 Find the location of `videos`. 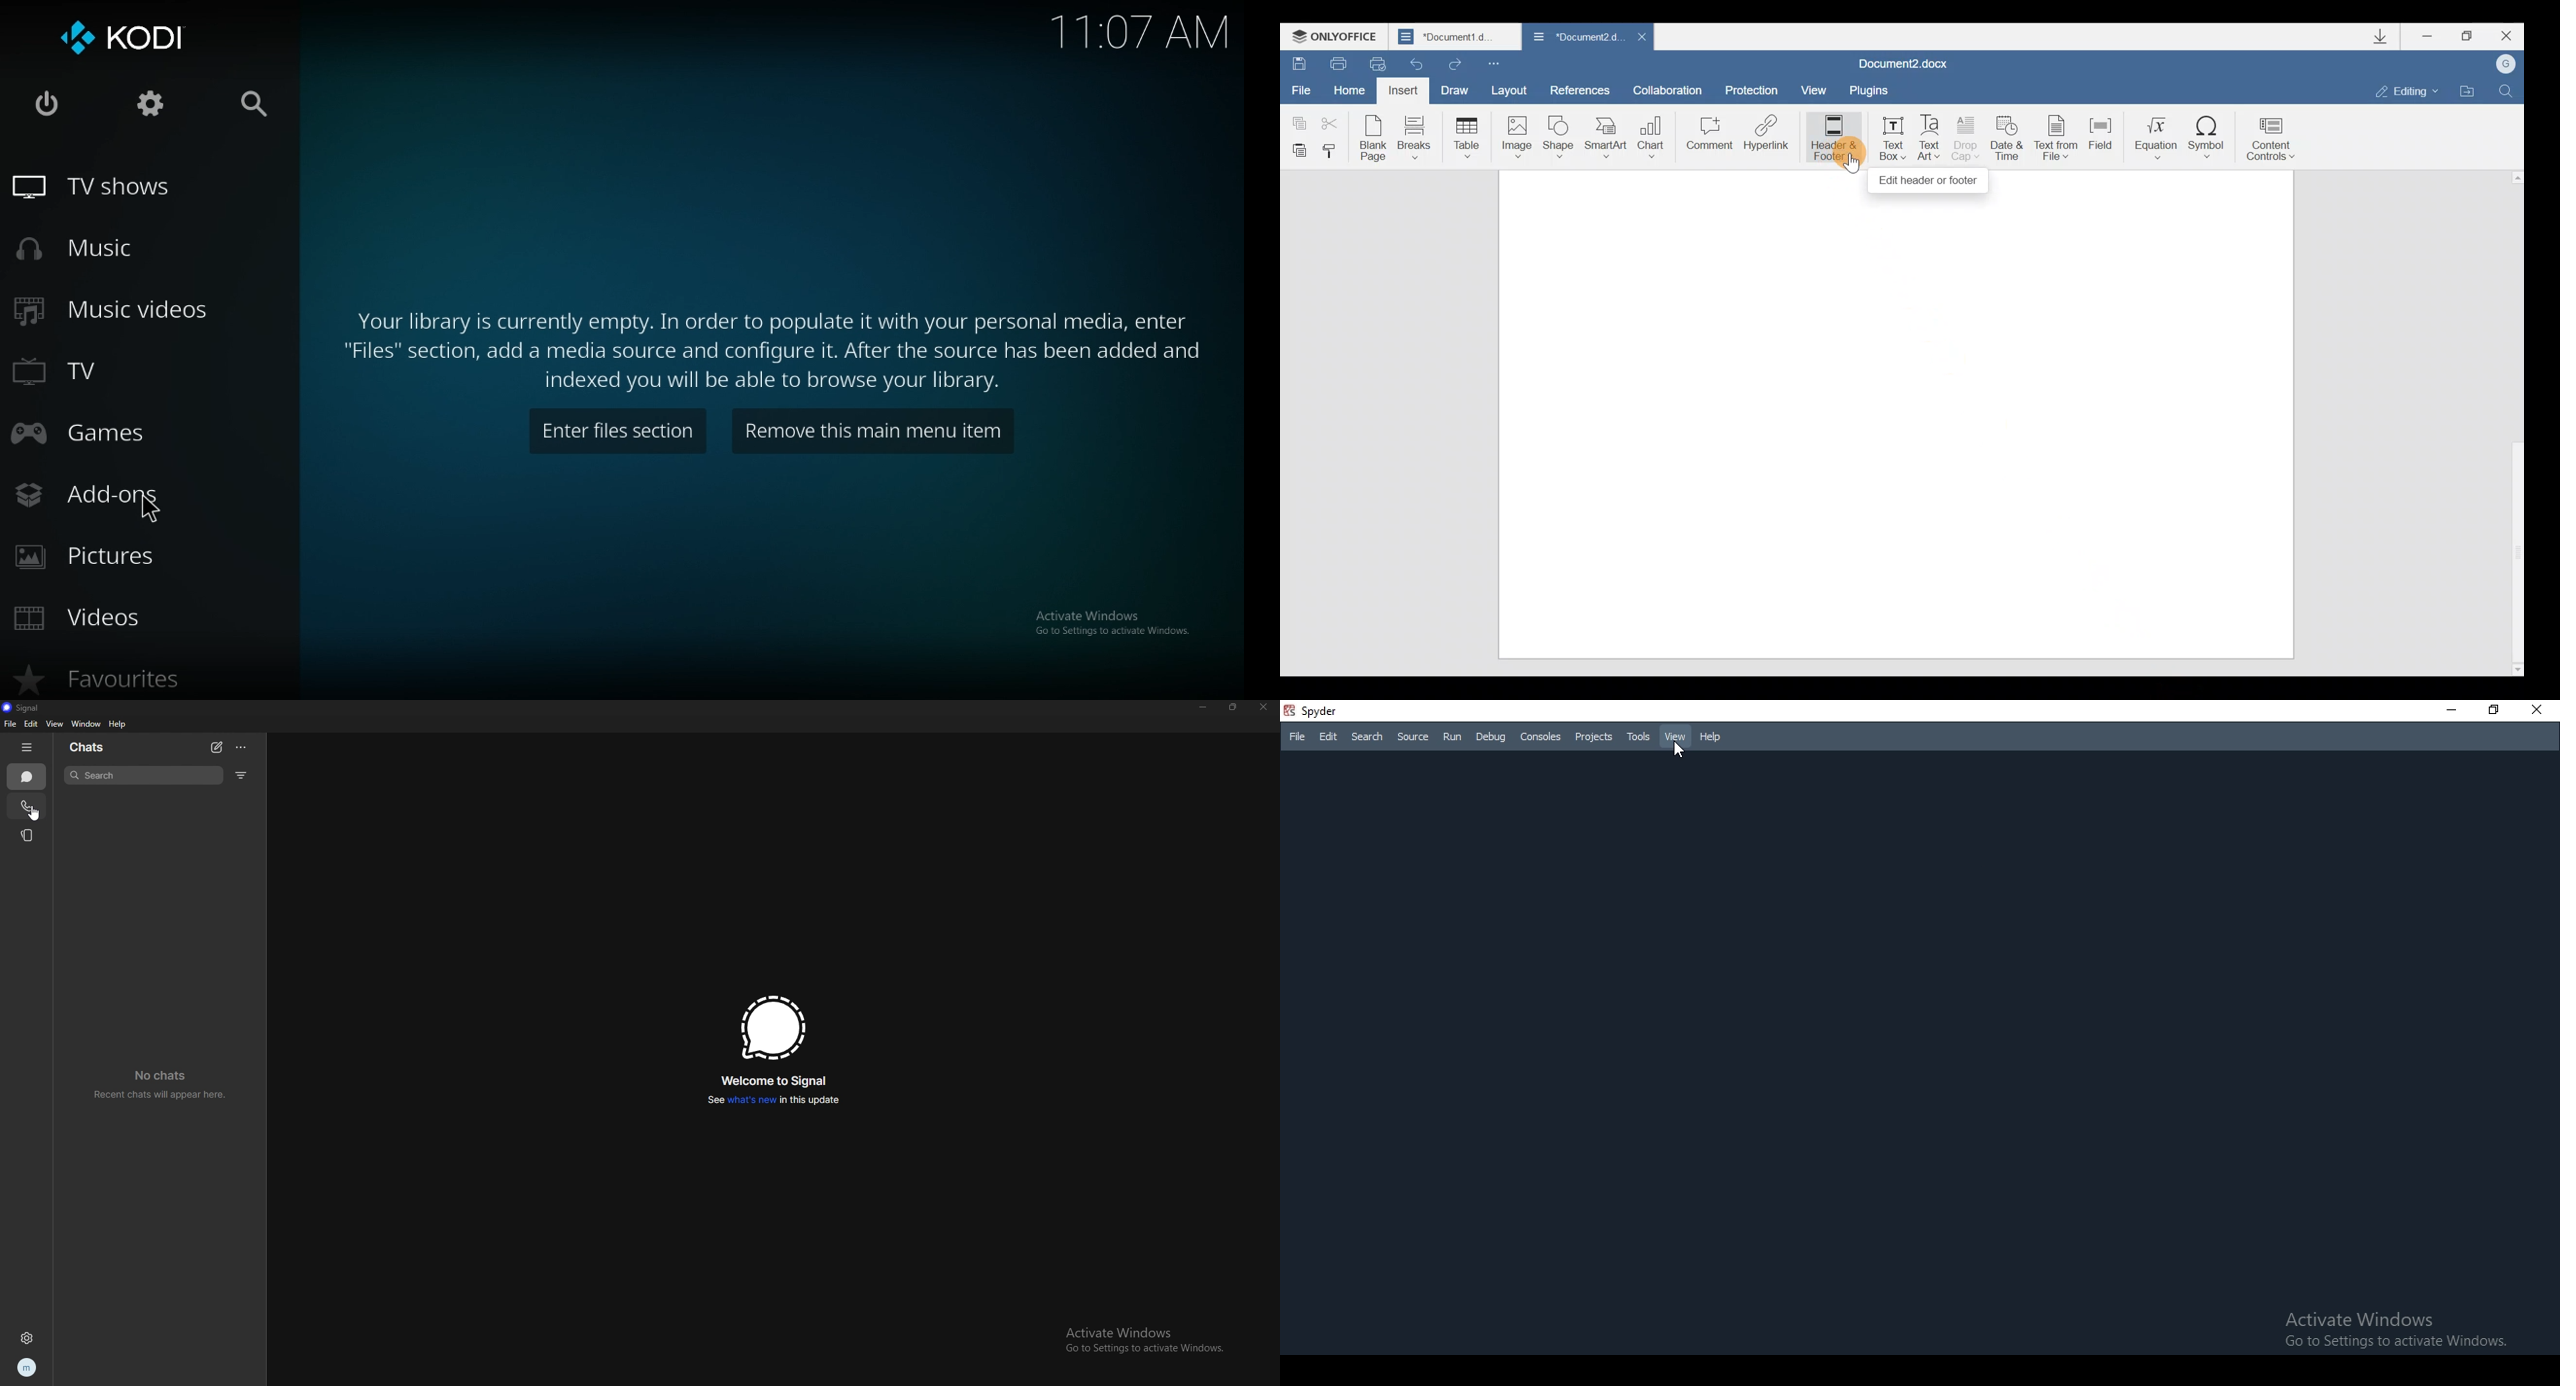

videos is located at coordinates (106, 618).